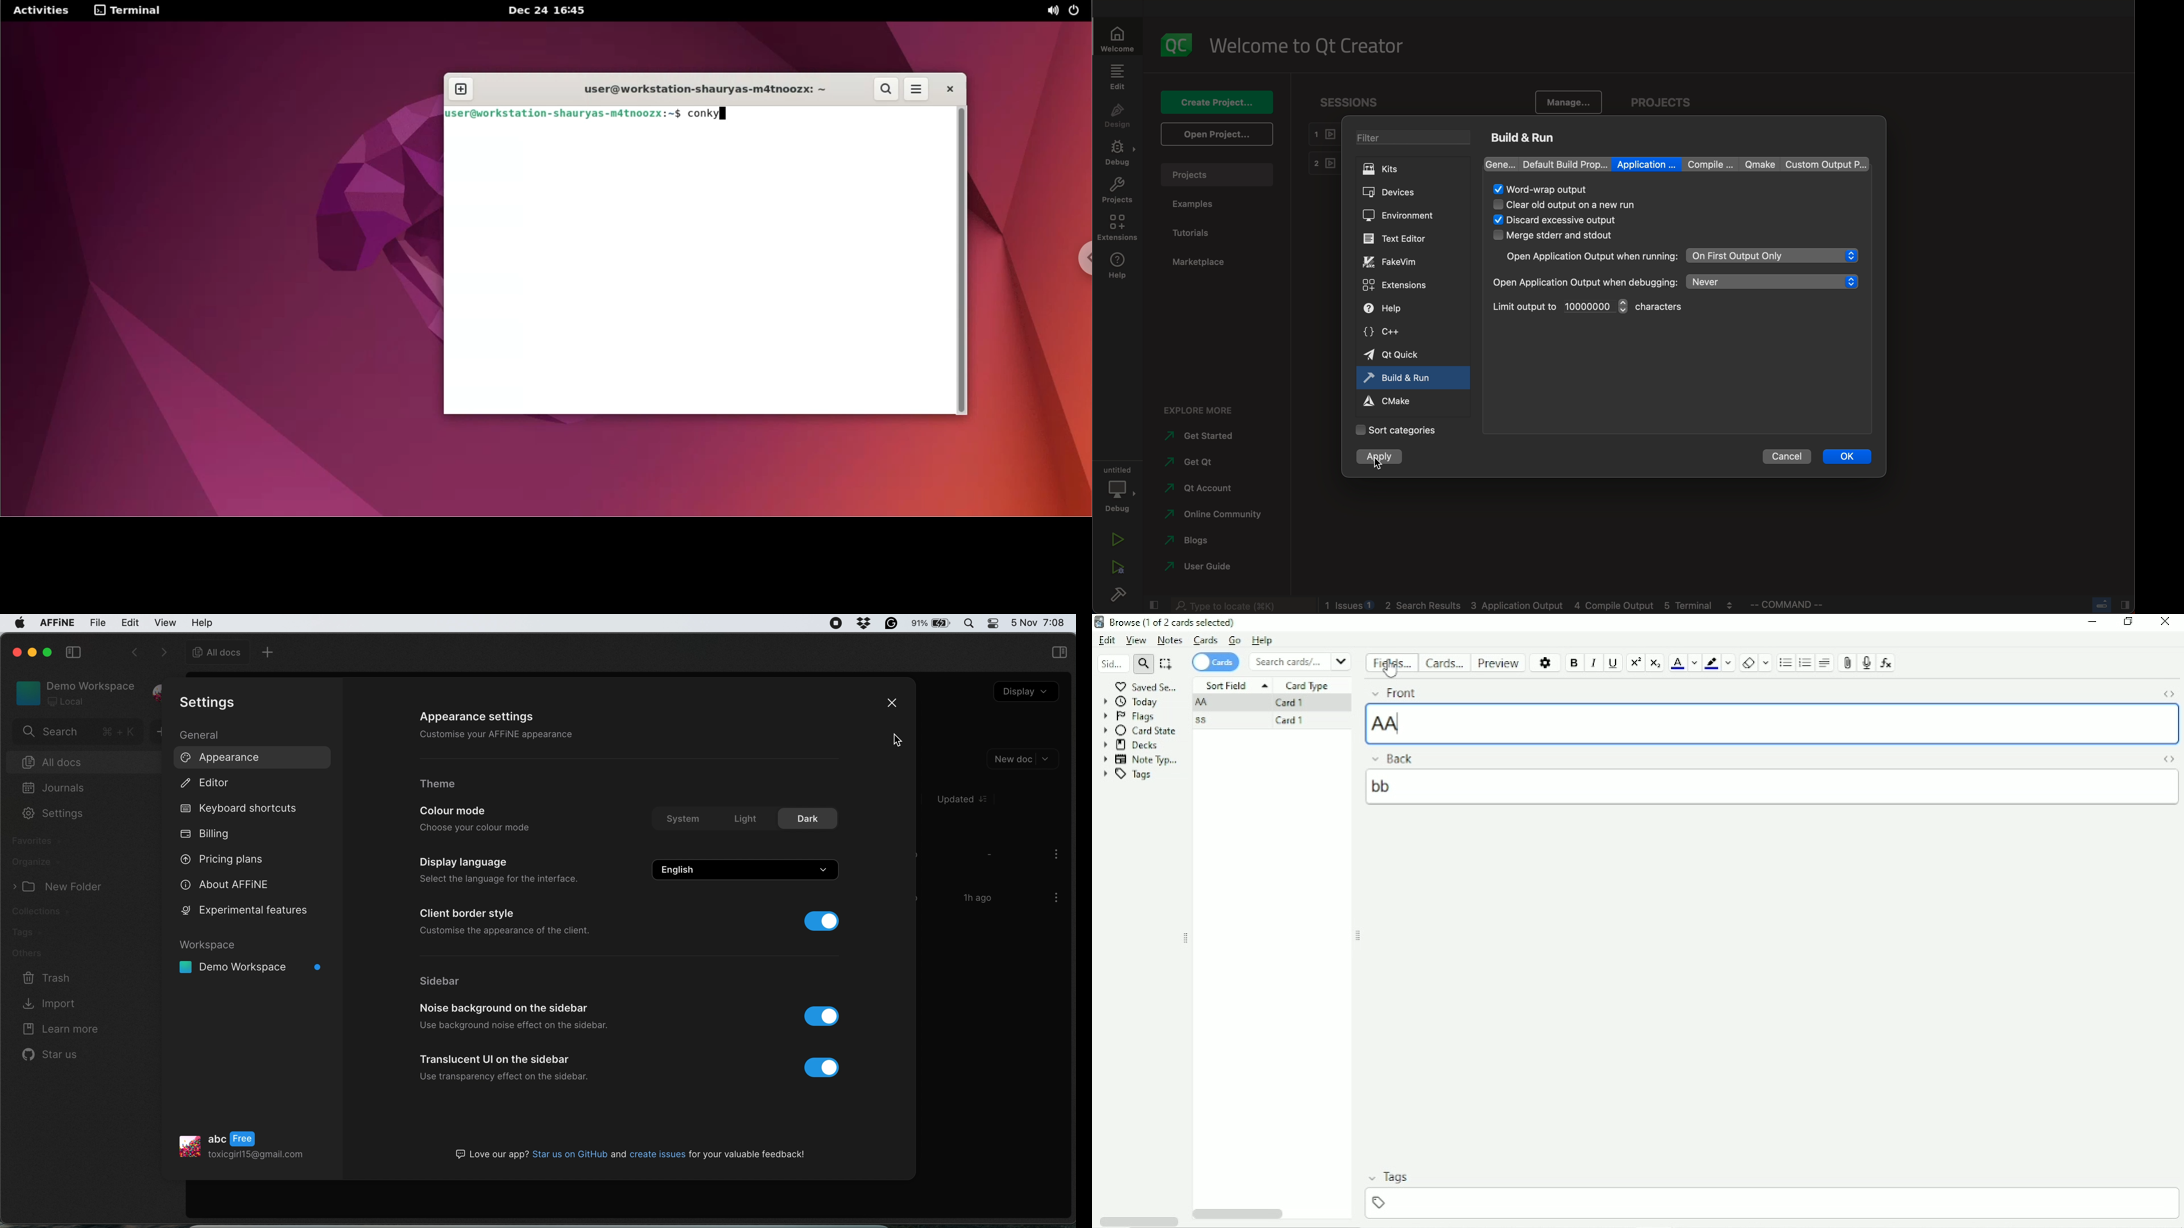 This screenshot has width=2184, height=1232. I want to click on Select formatting to remove, so click(1766, 663).